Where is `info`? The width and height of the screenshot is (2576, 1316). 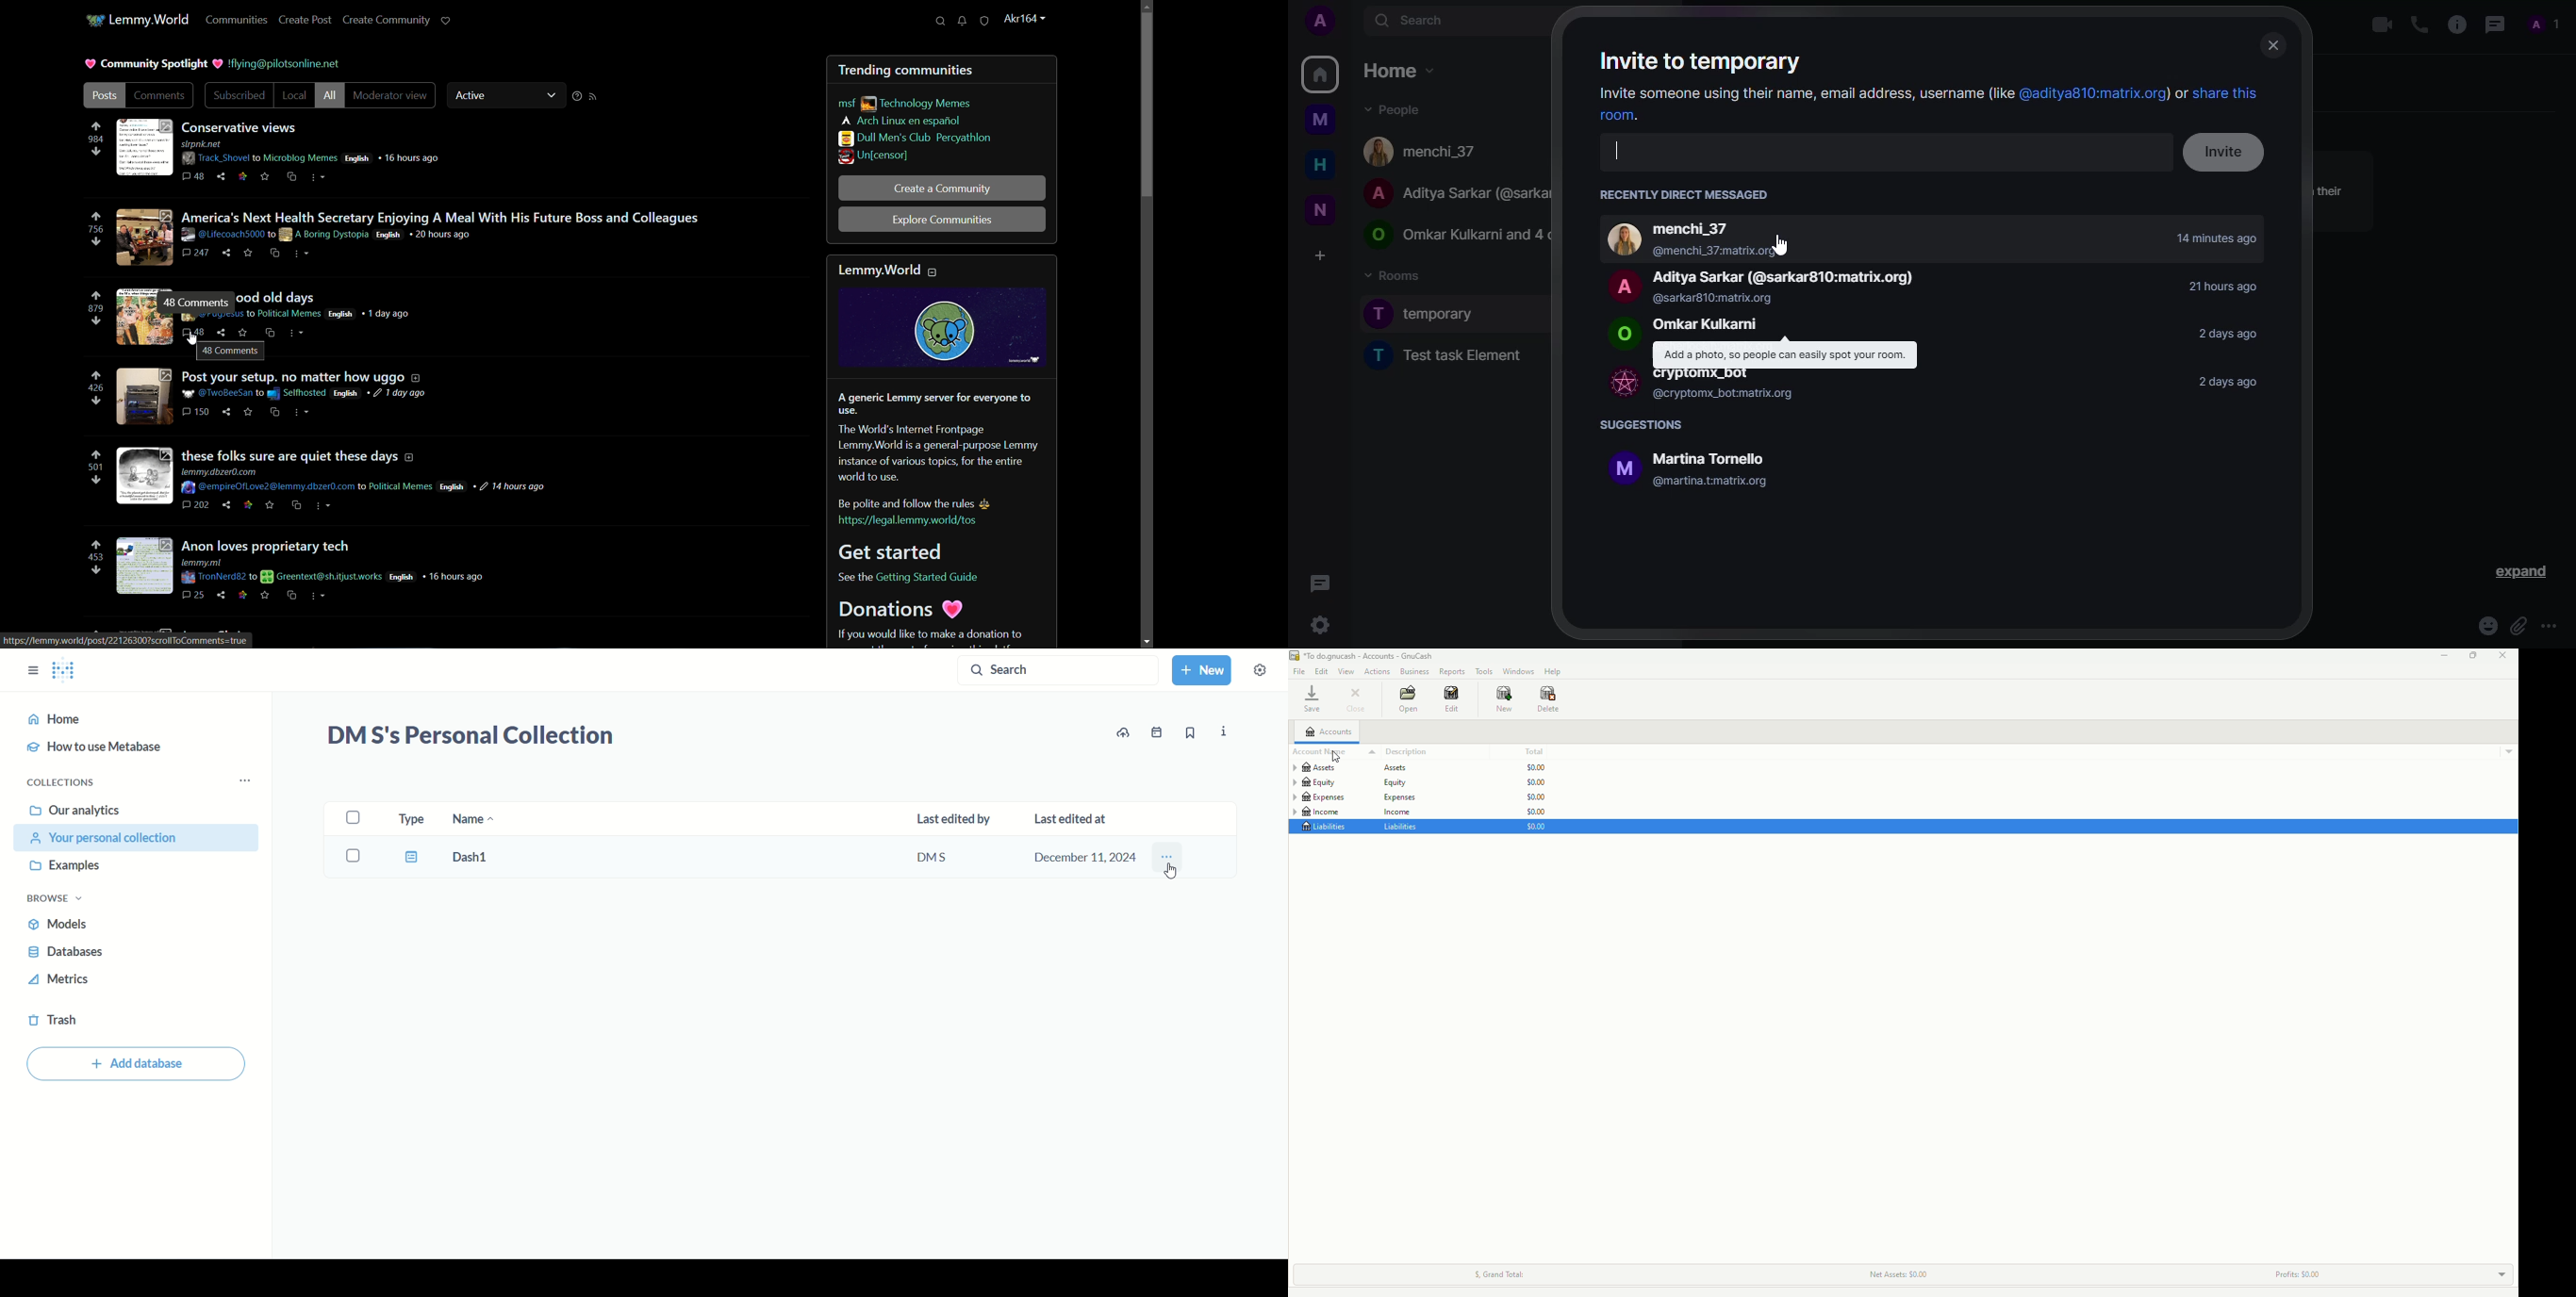 info is located at coordinates (1968, 435).